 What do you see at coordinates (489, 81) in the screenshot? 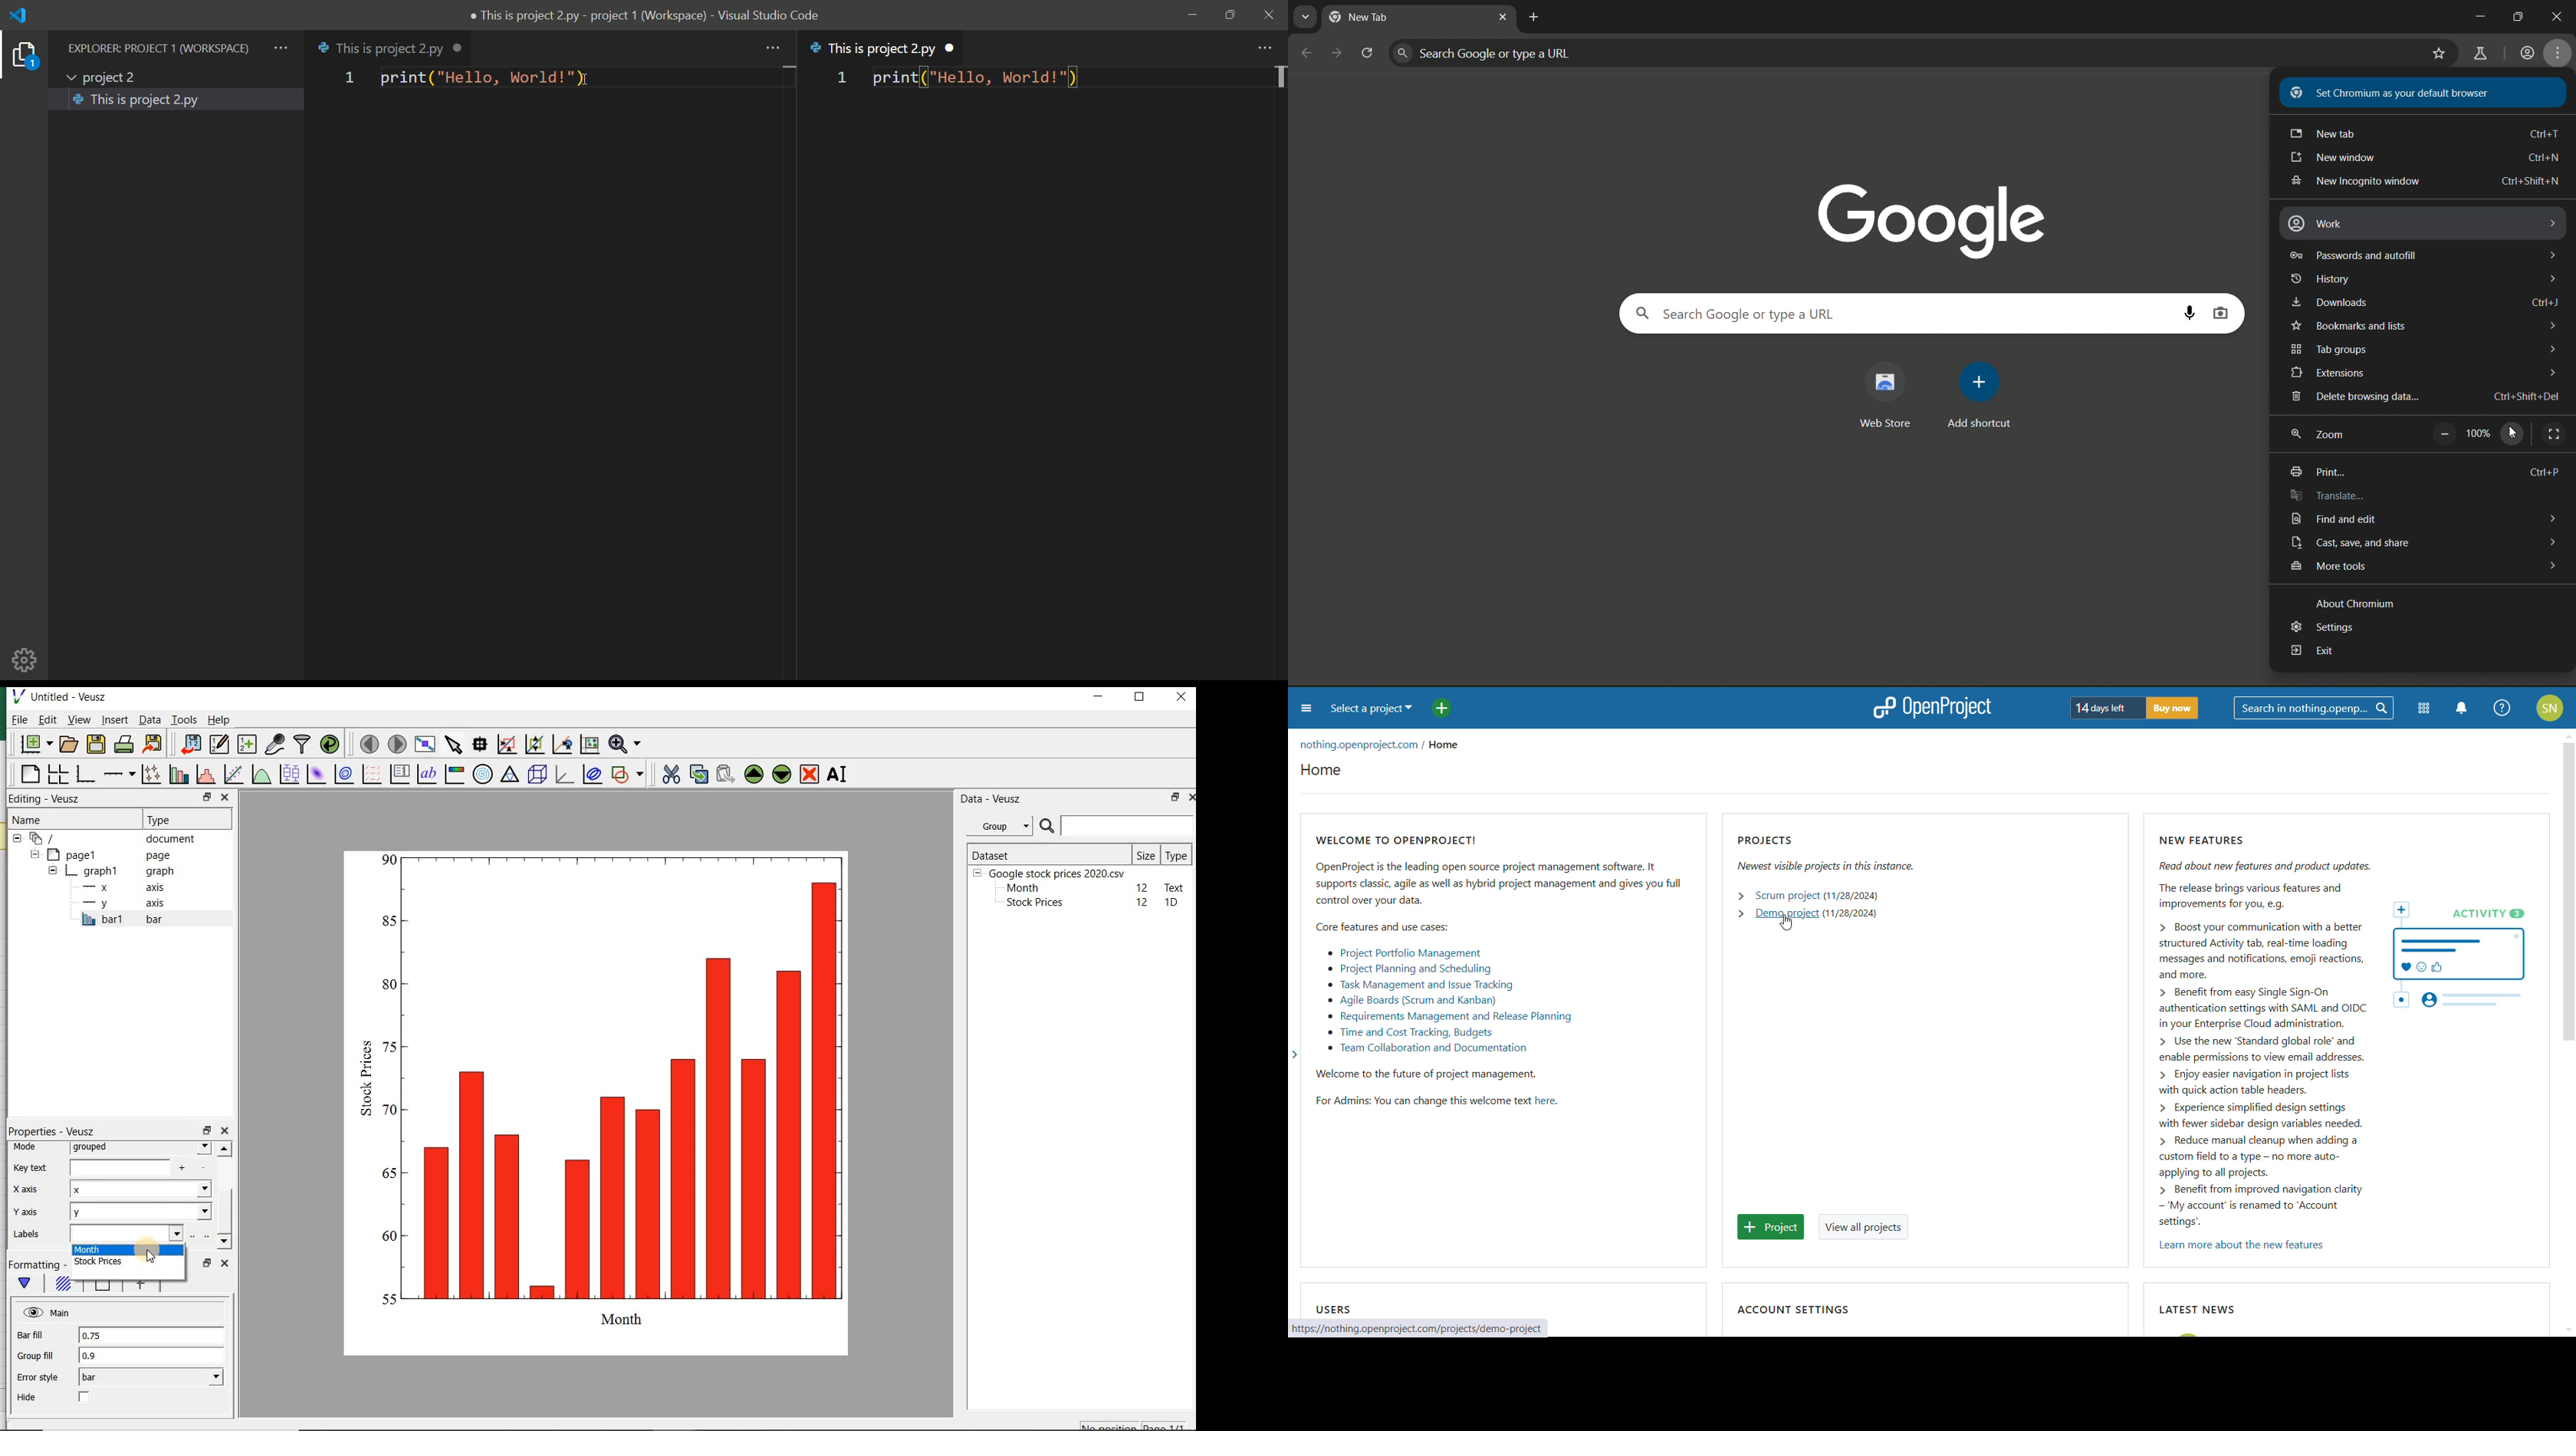
I see `print(“Hello, World!")` at bounding box center [489, 81].